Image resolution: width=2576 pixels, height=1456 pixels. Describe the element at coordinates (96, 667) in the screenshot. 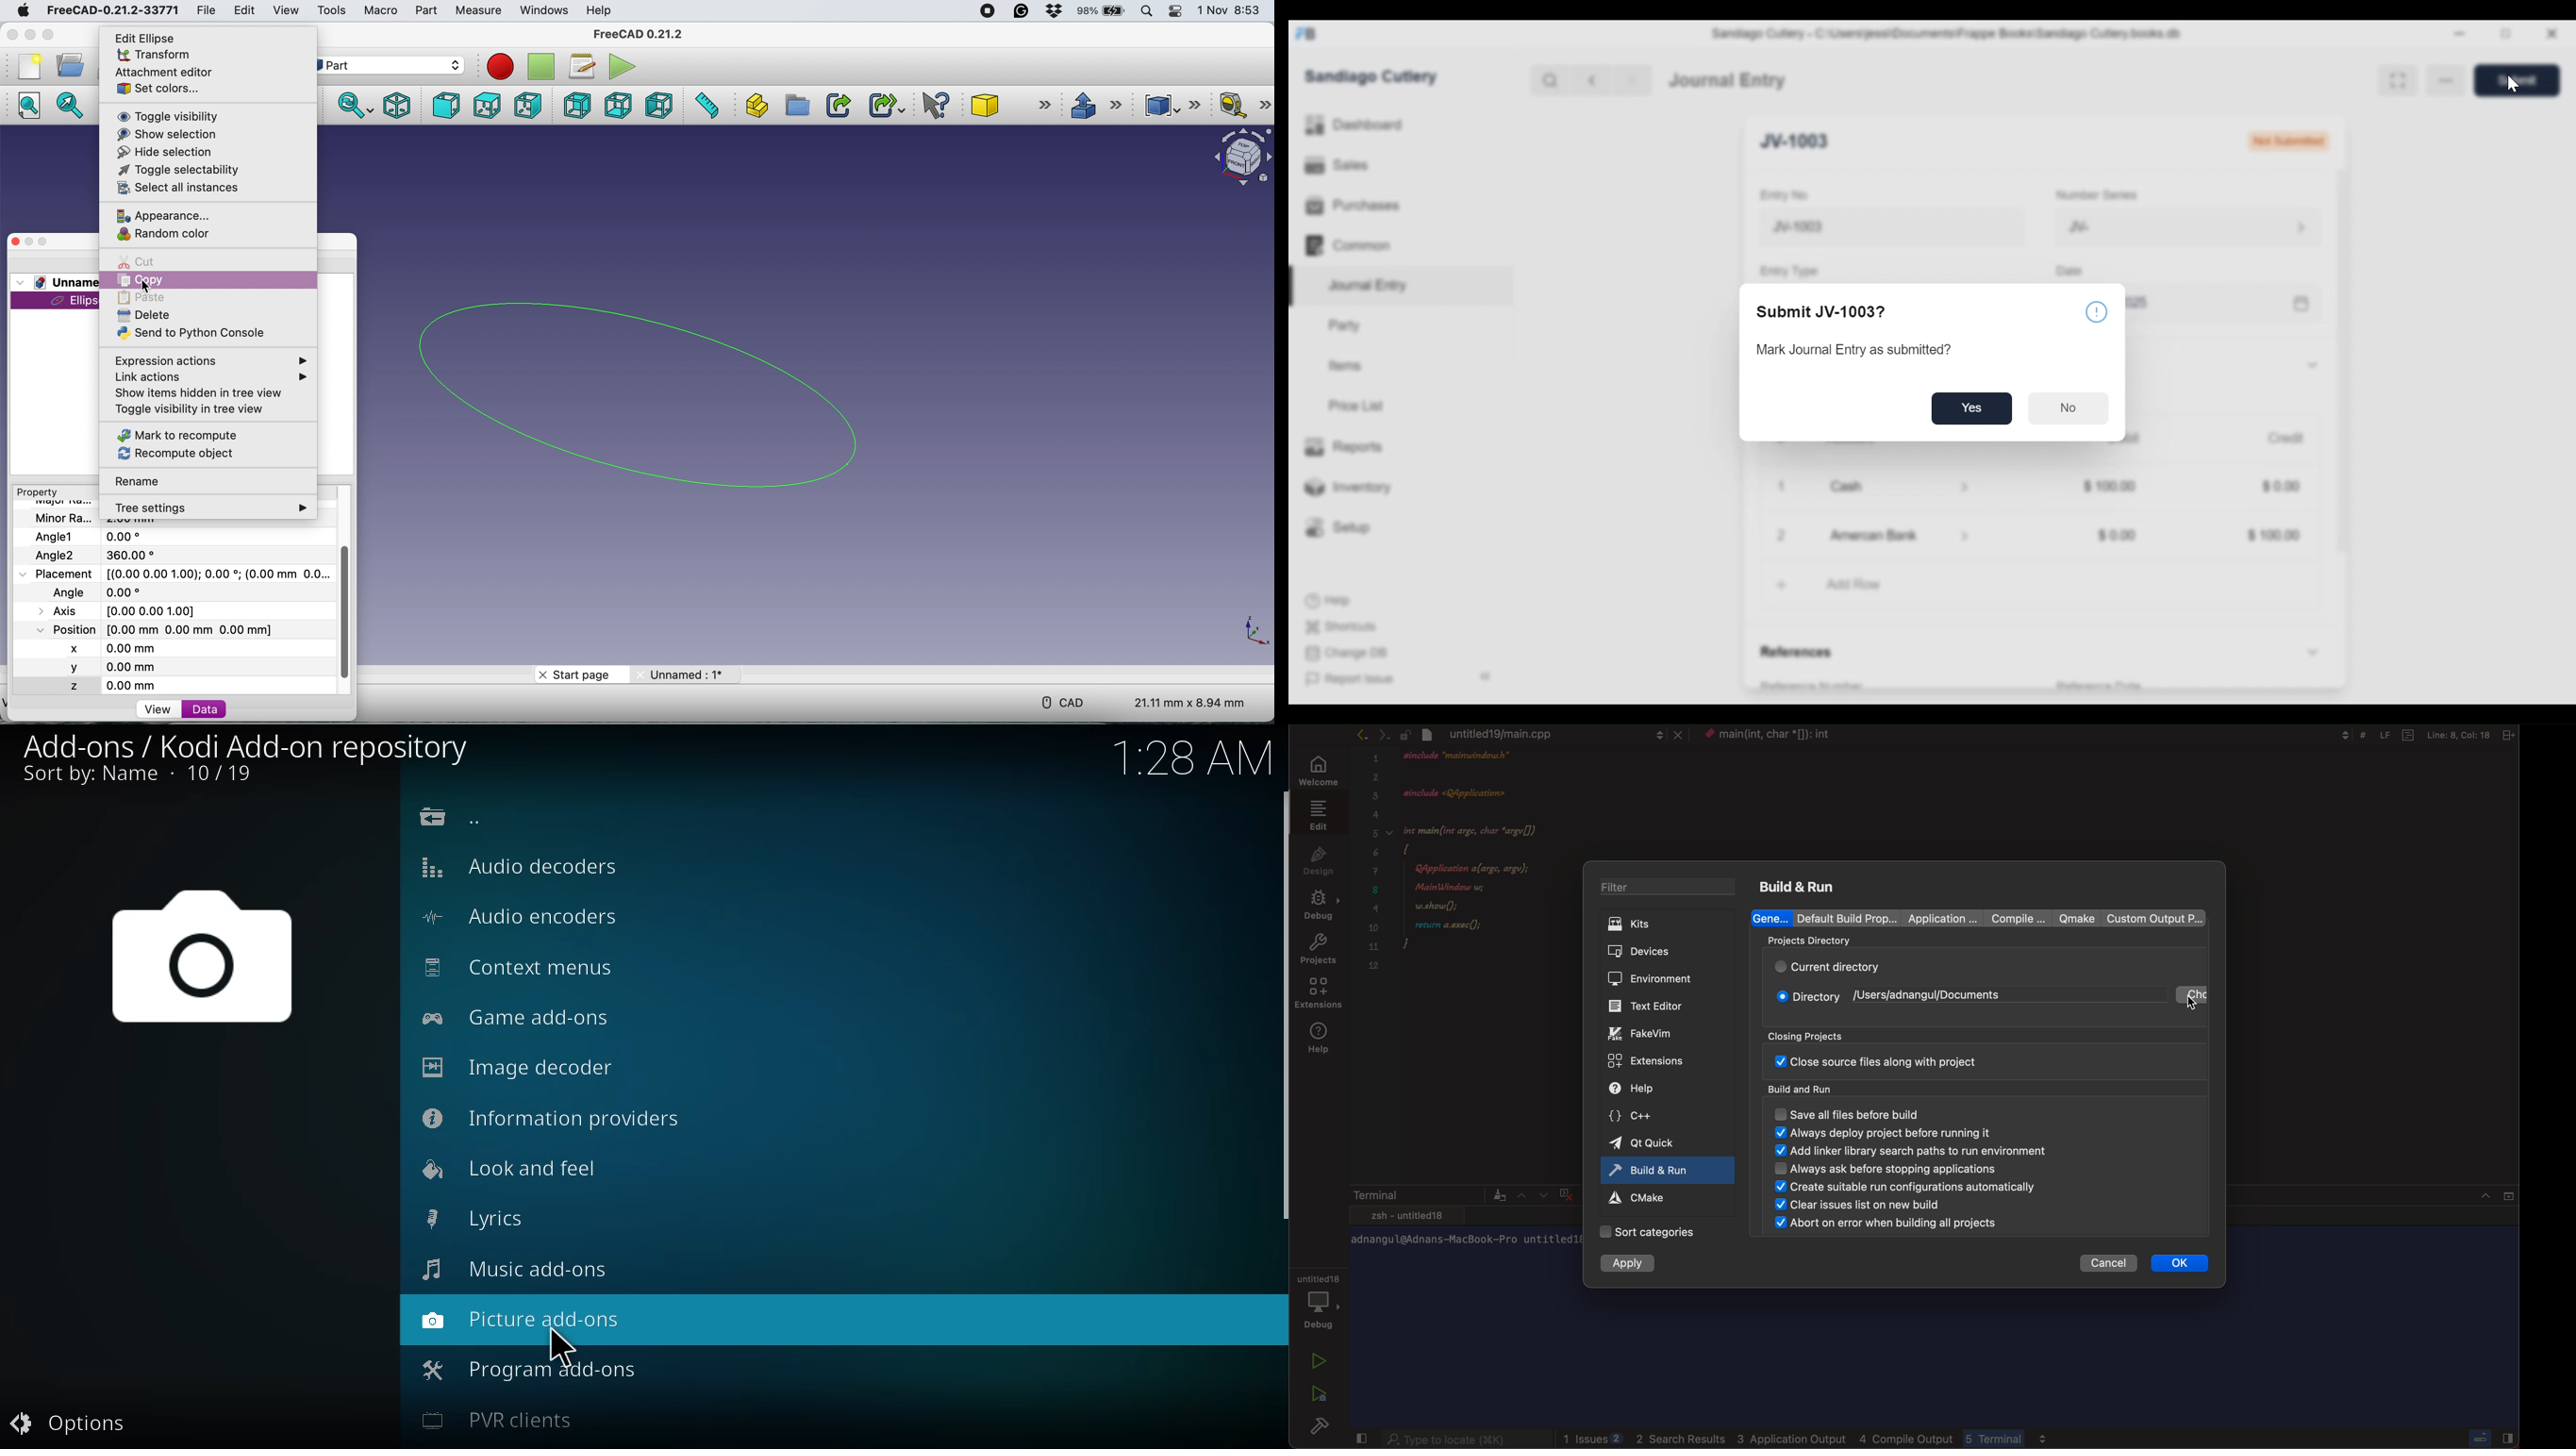

I see `y` at that location.